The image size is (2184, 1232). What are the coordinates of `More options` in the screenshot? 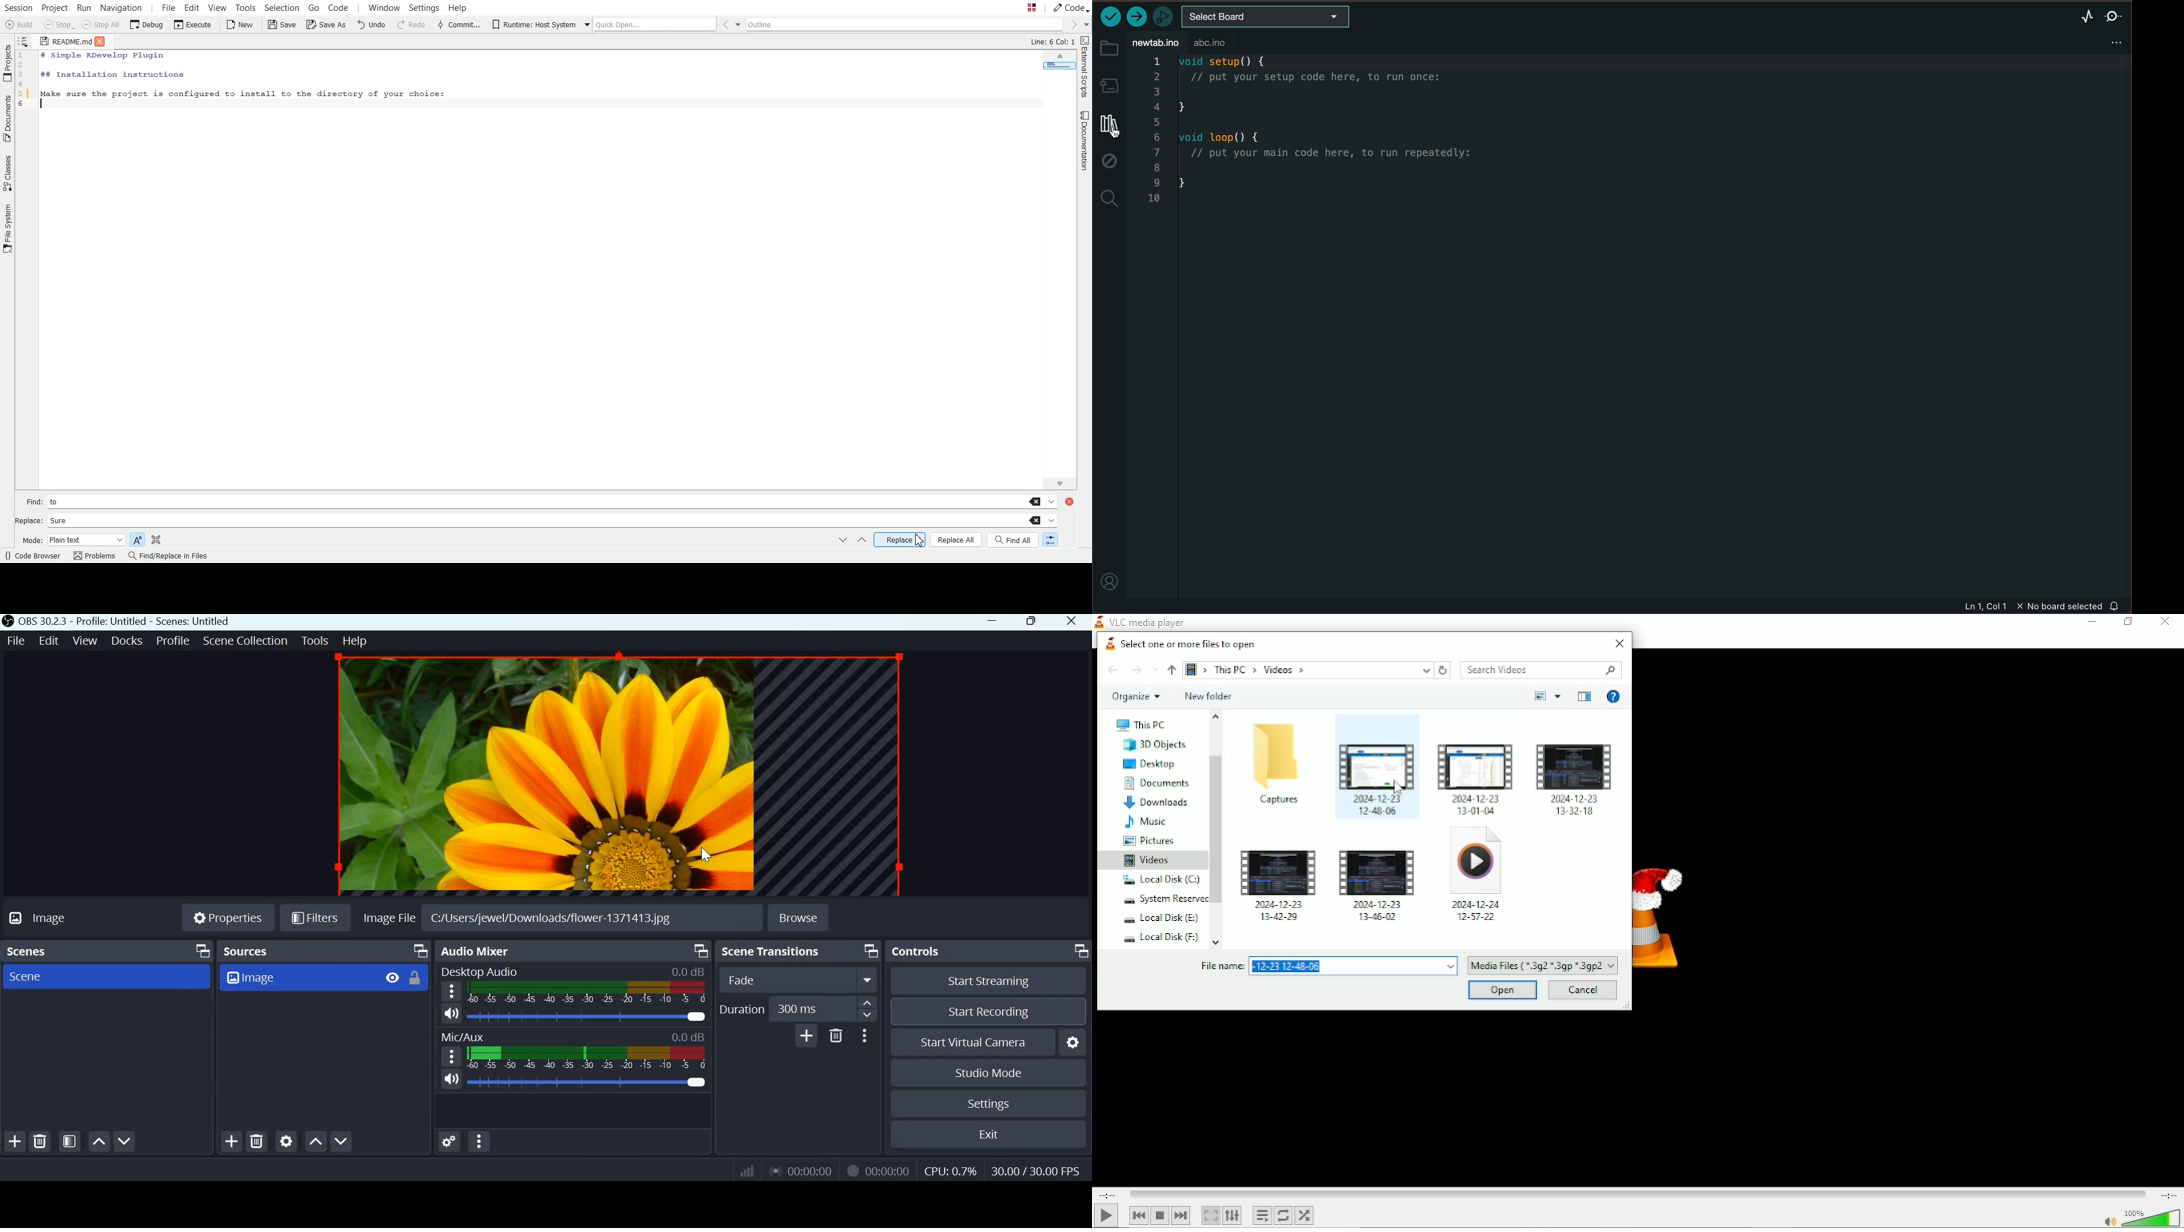 It's located at (868, 981).